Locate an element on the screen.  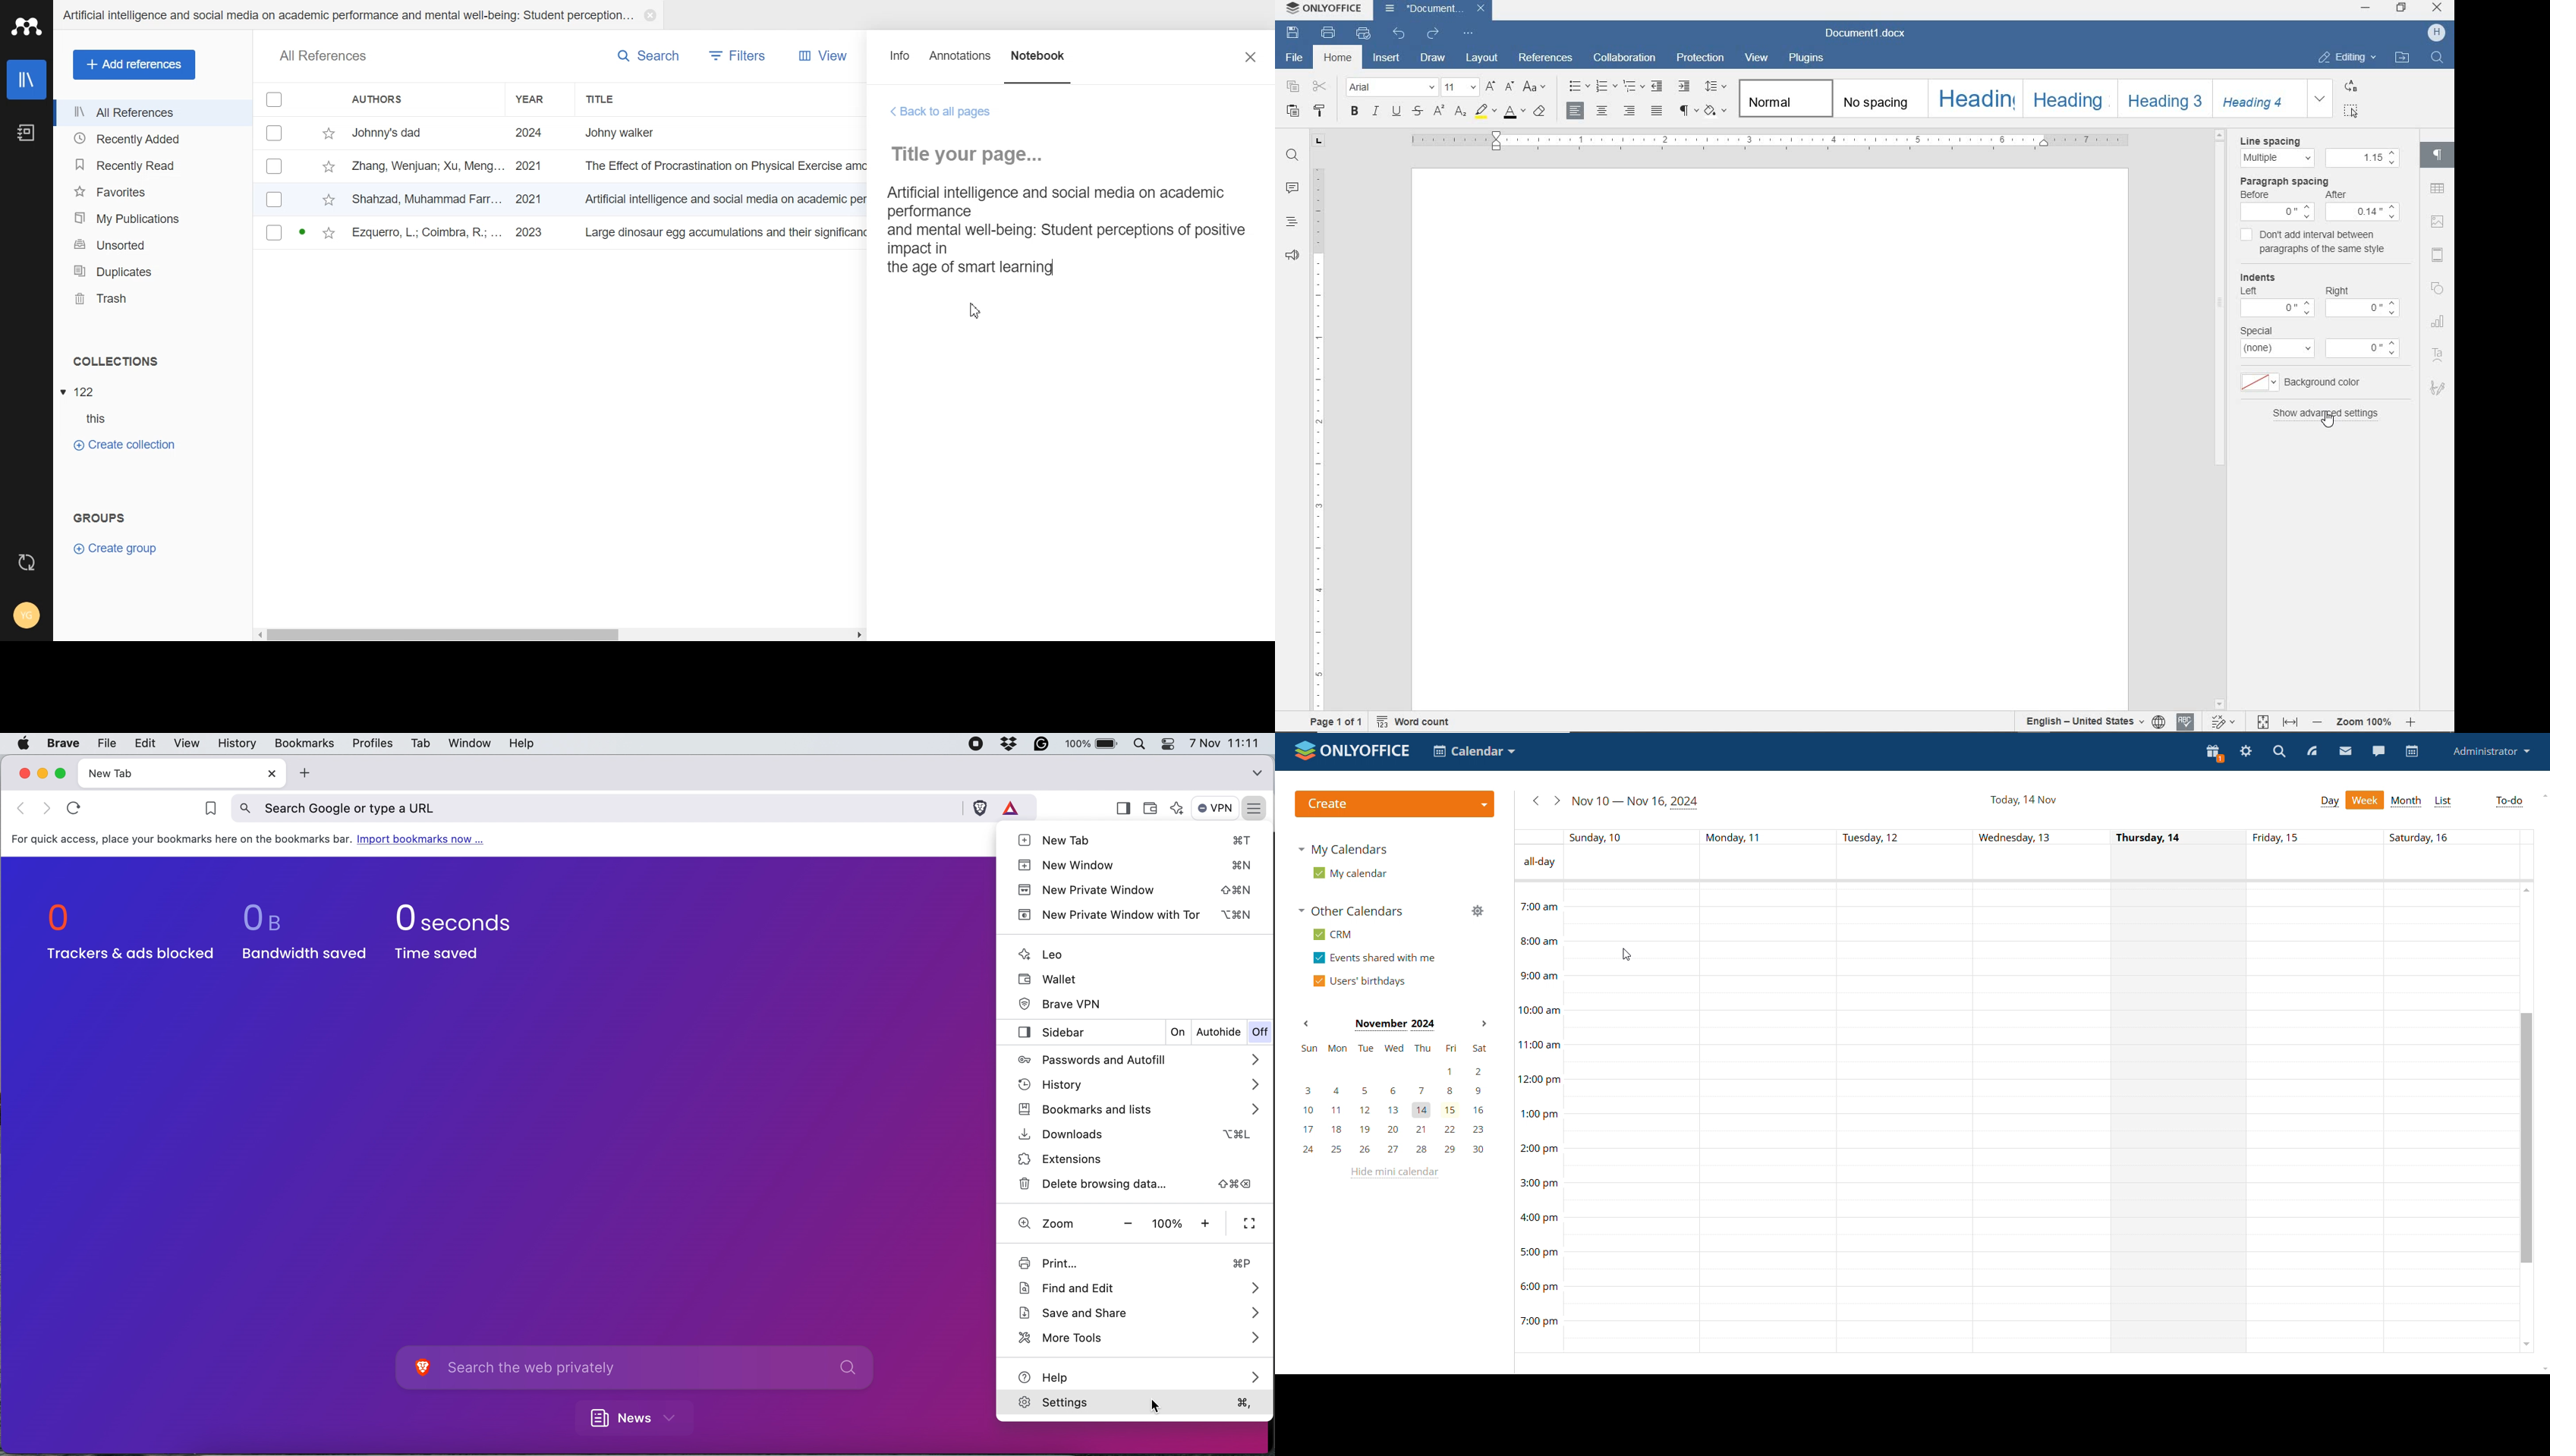
time of the day is located at coordinates (1534, 1091).